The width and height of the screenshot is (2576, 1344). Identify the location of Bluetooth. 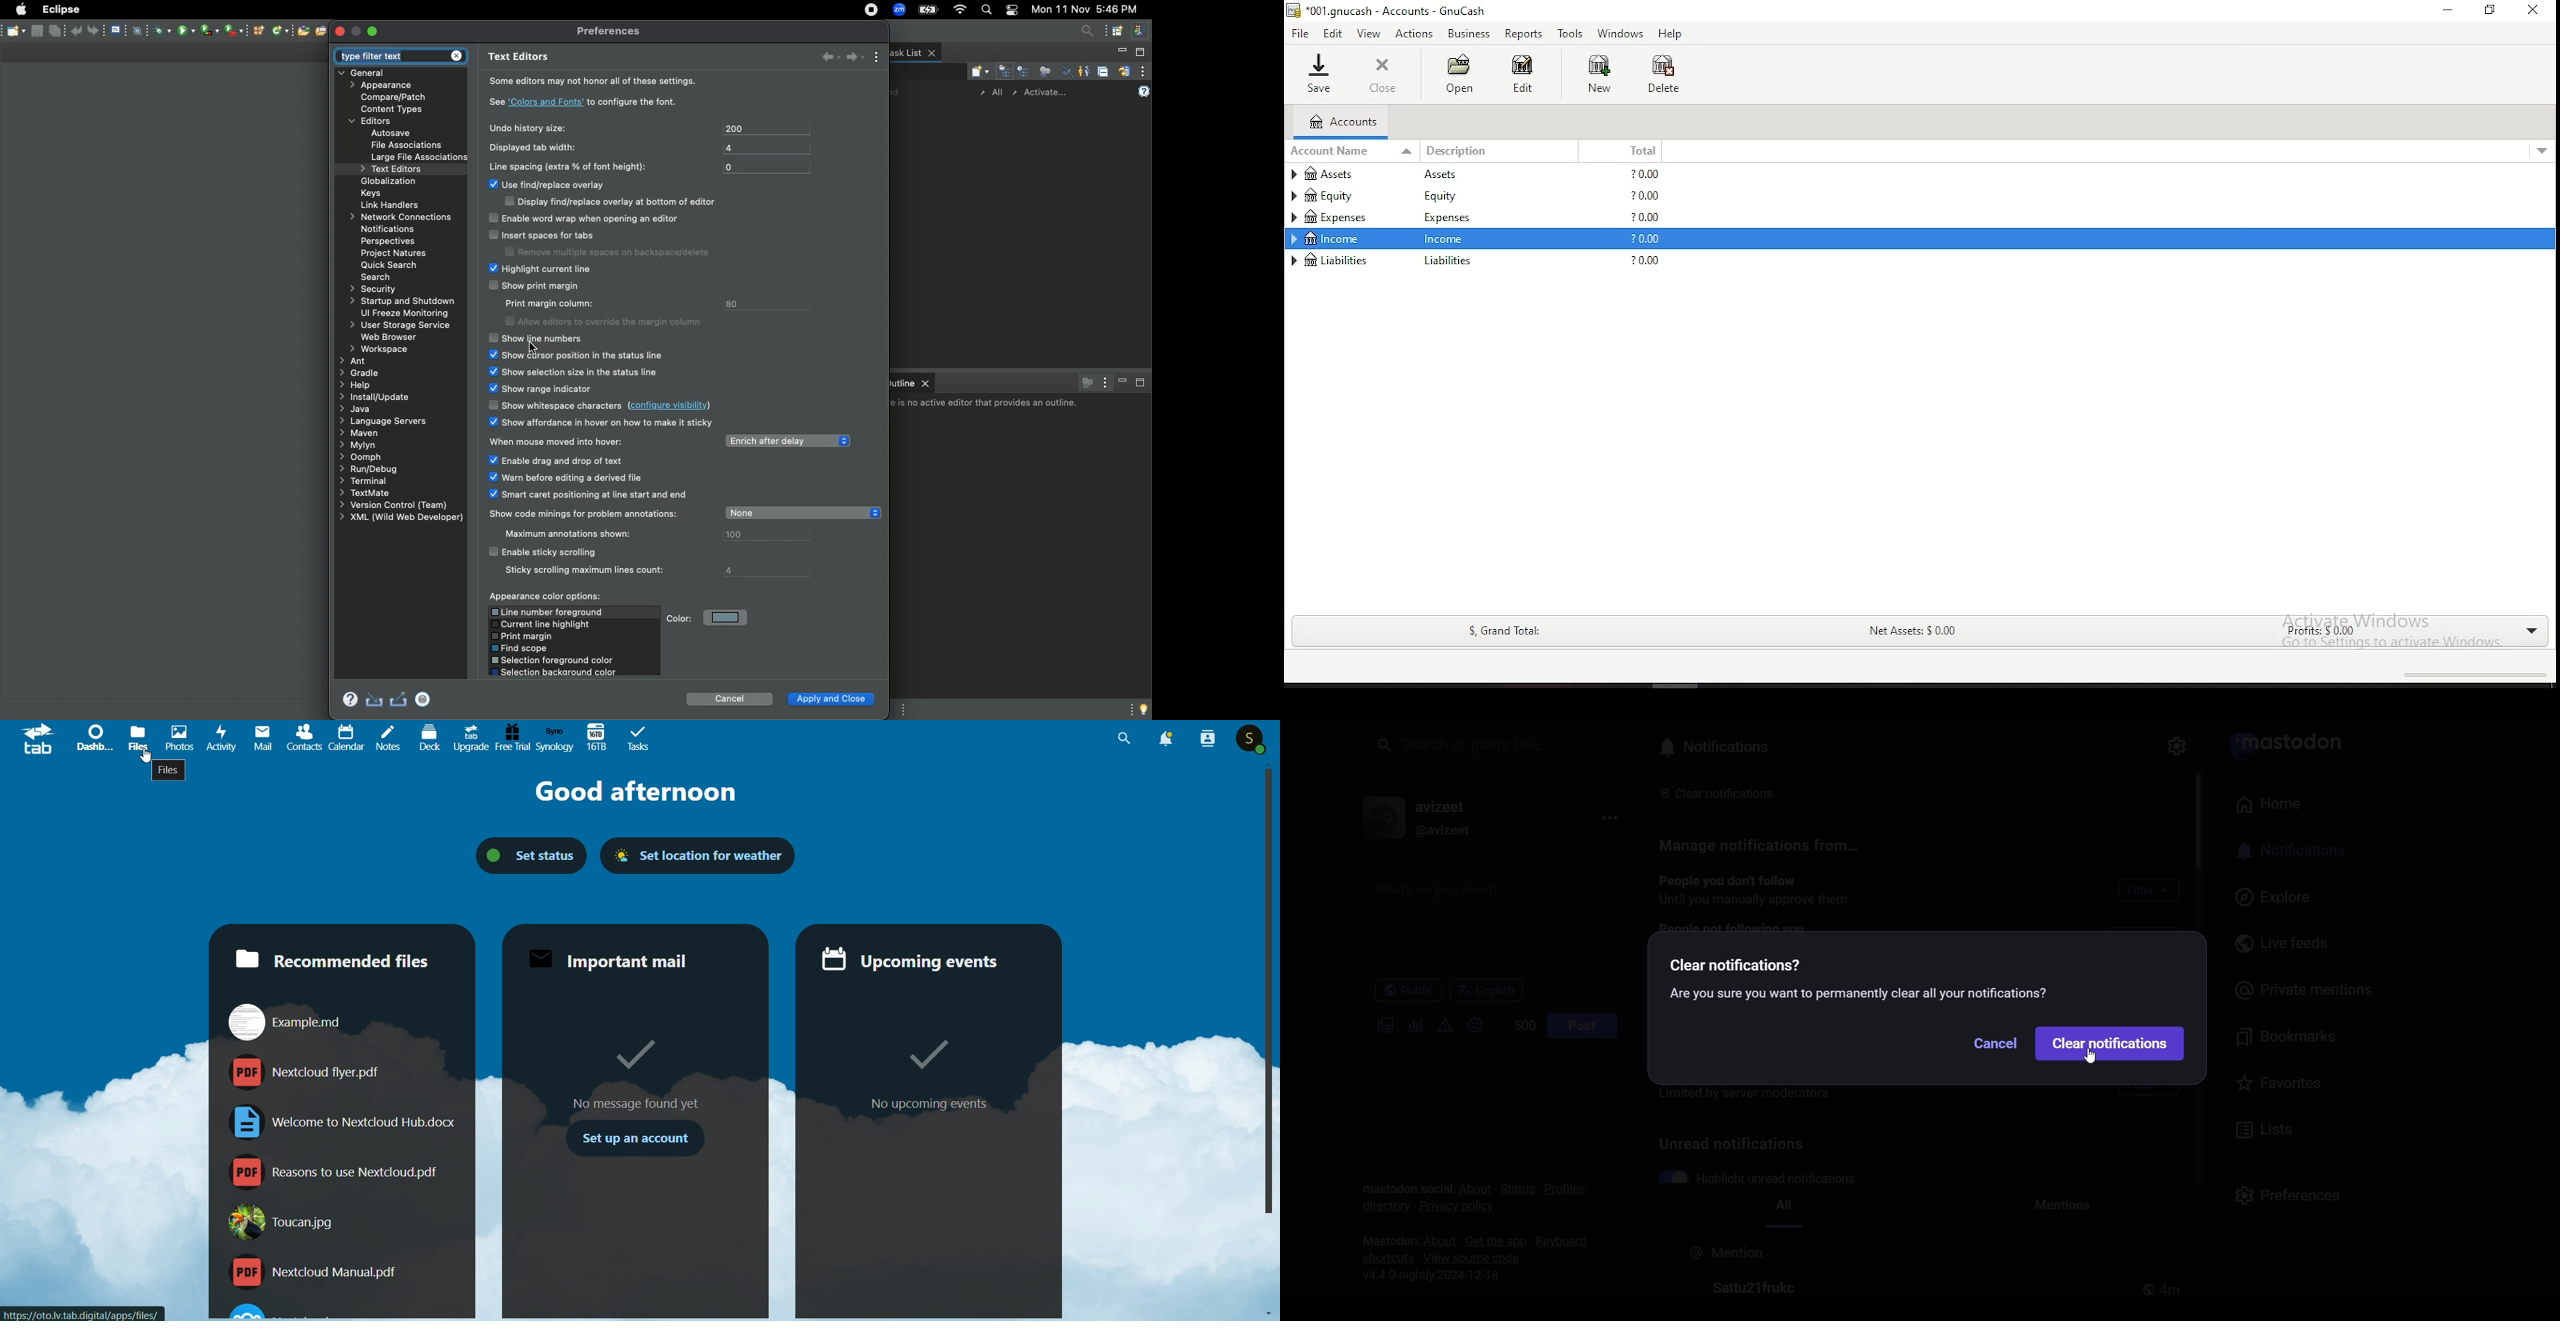
(219, 33).